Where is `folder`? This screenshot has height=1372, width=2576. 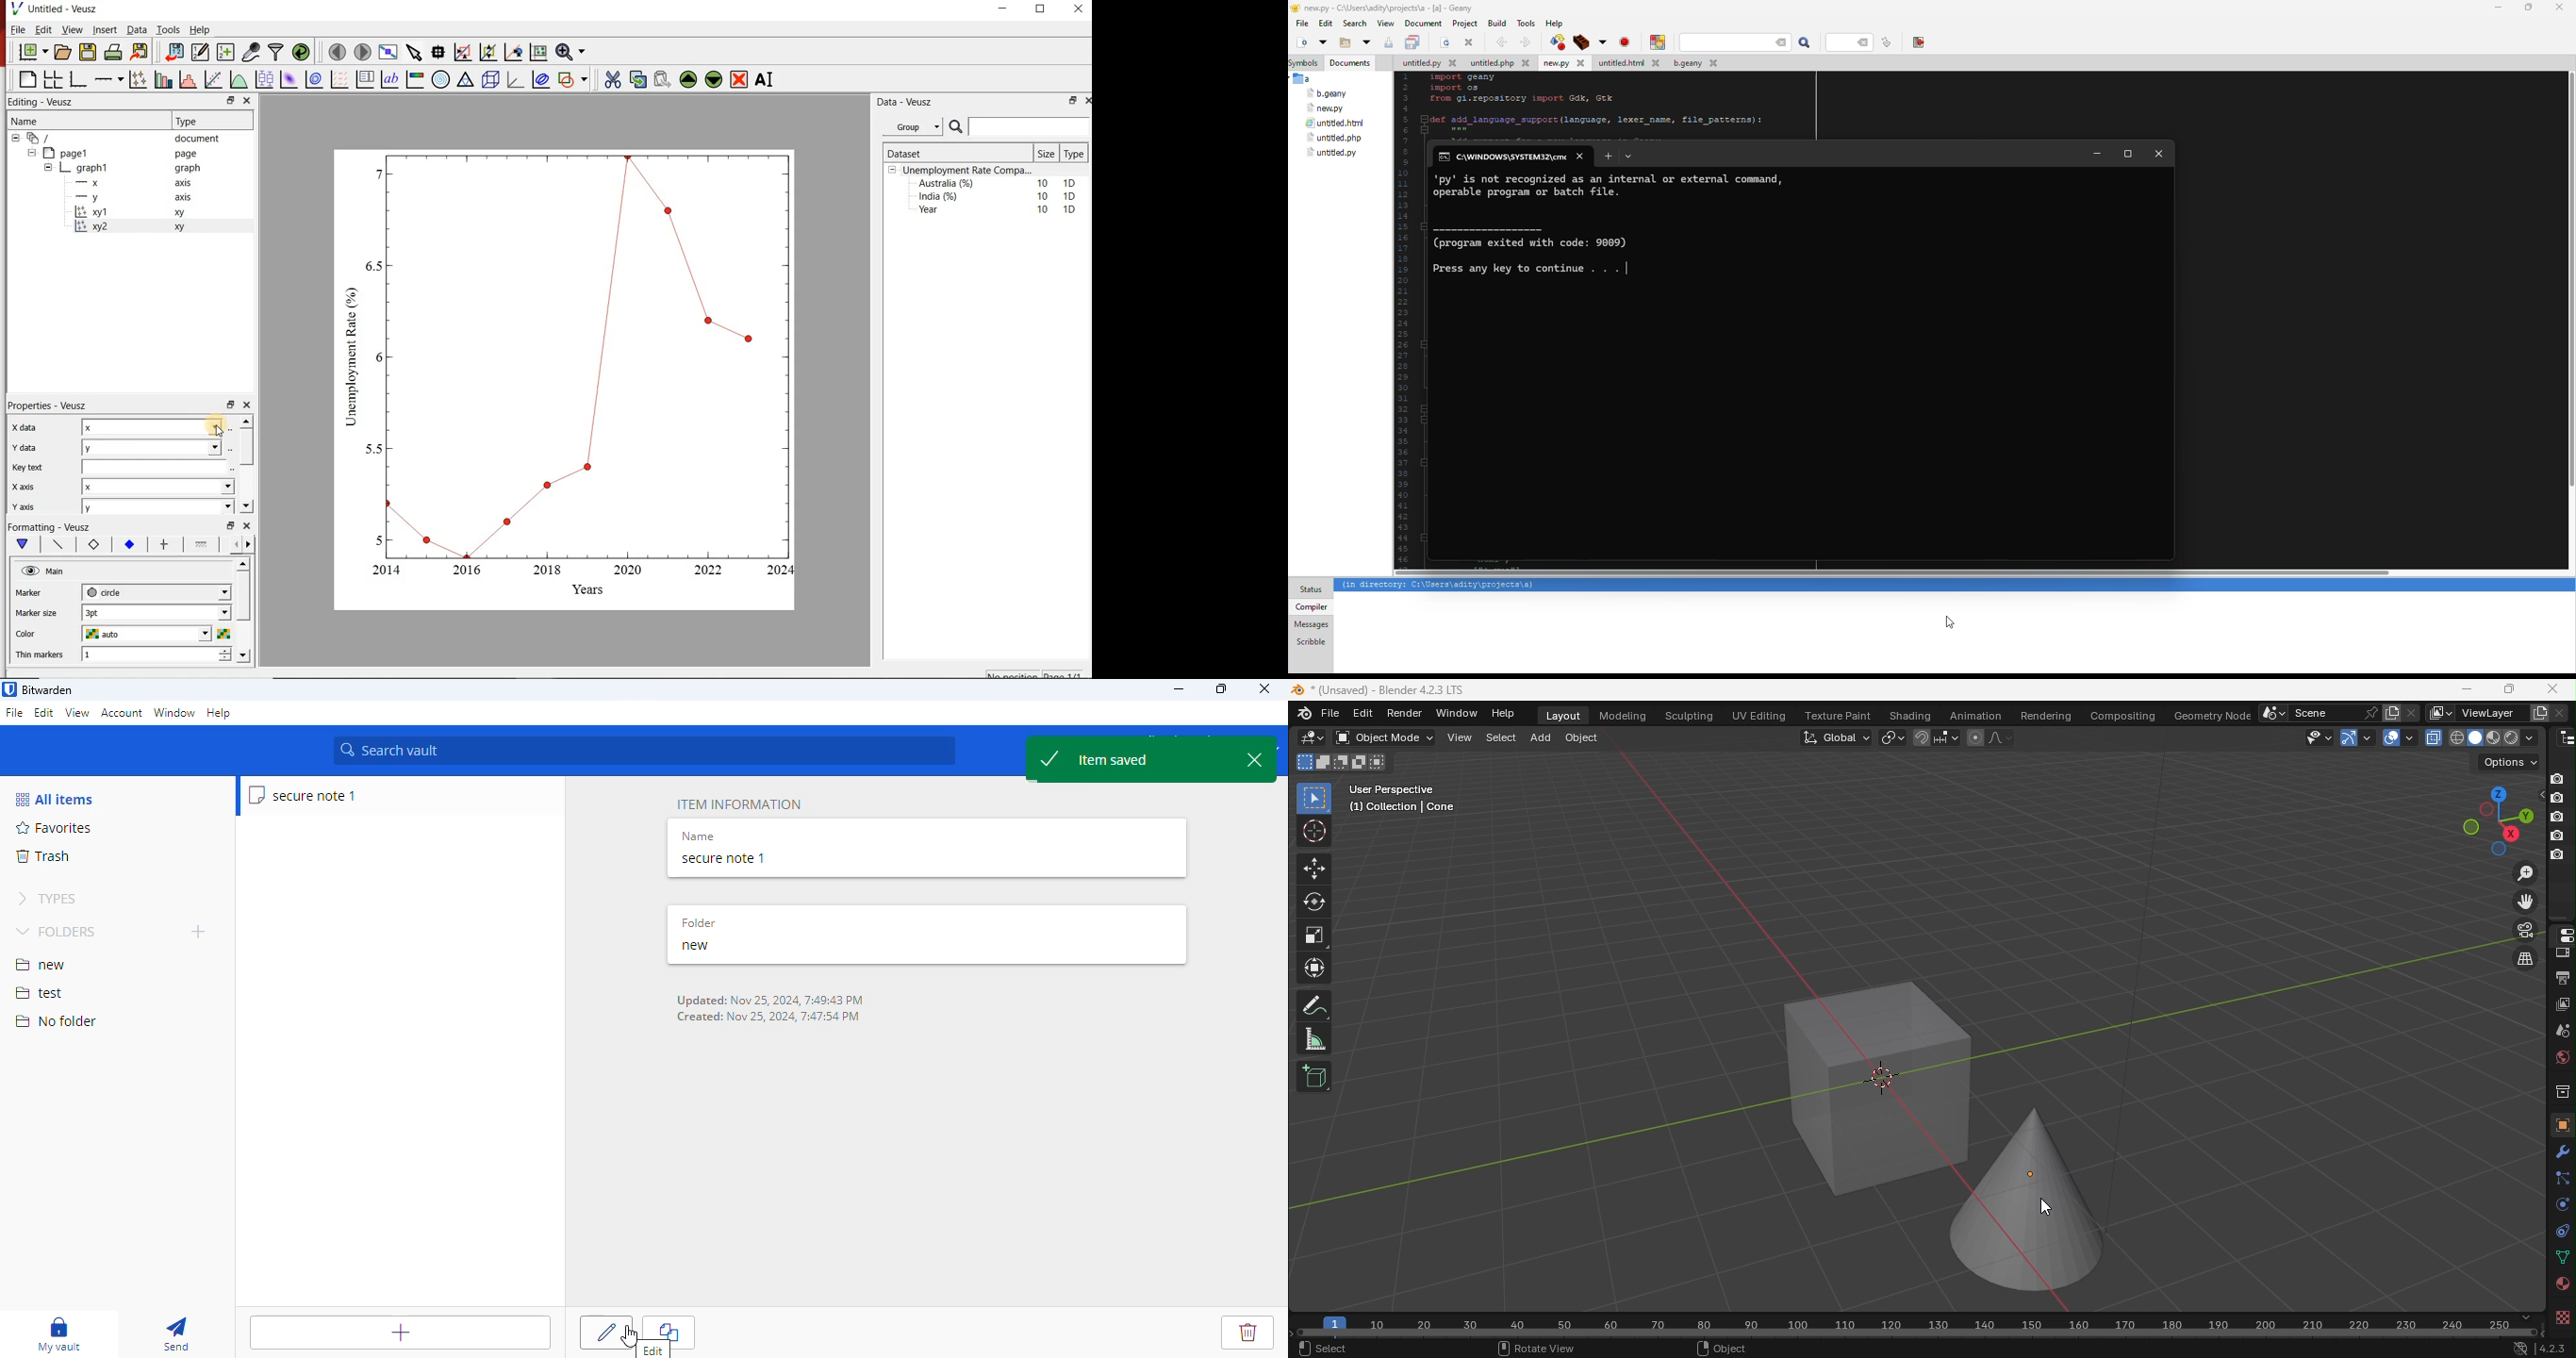
folder is located at coordinates (698, 923).